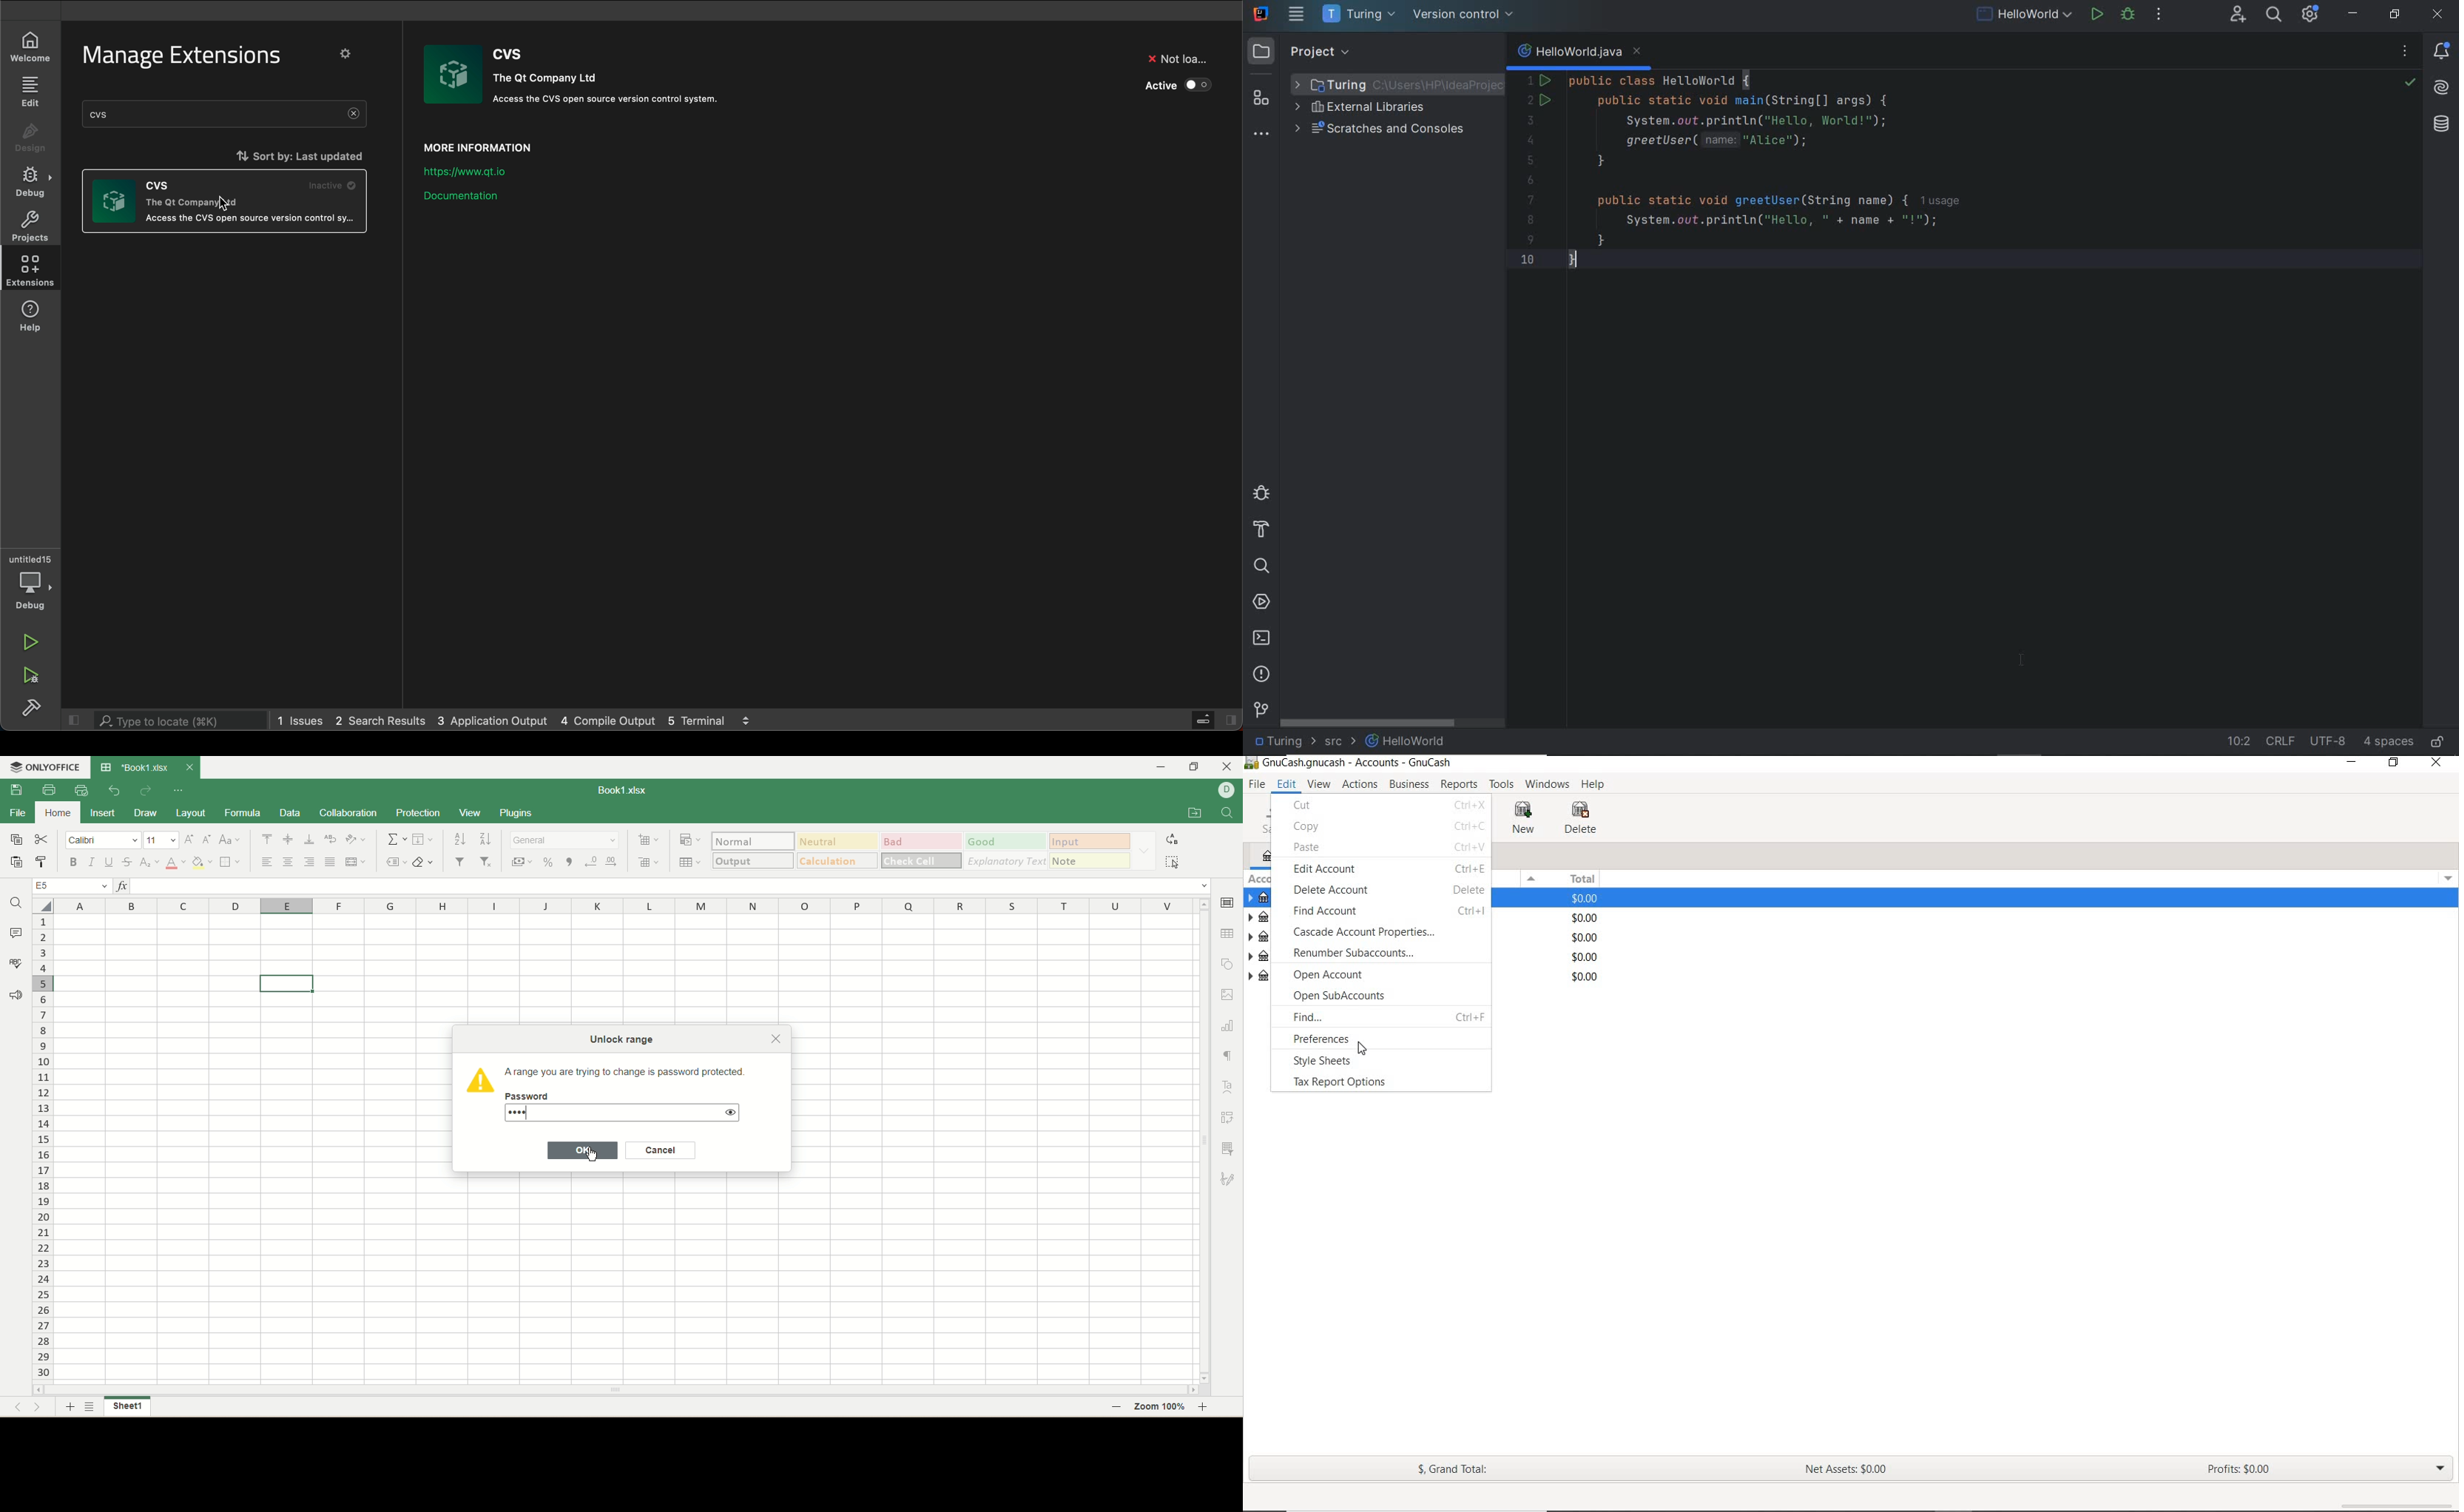 The height and width of the screenshot is (1512, 2464). Describe the element at coordinates (2239, 16) in the screenshot. I see `code with me` at that location.